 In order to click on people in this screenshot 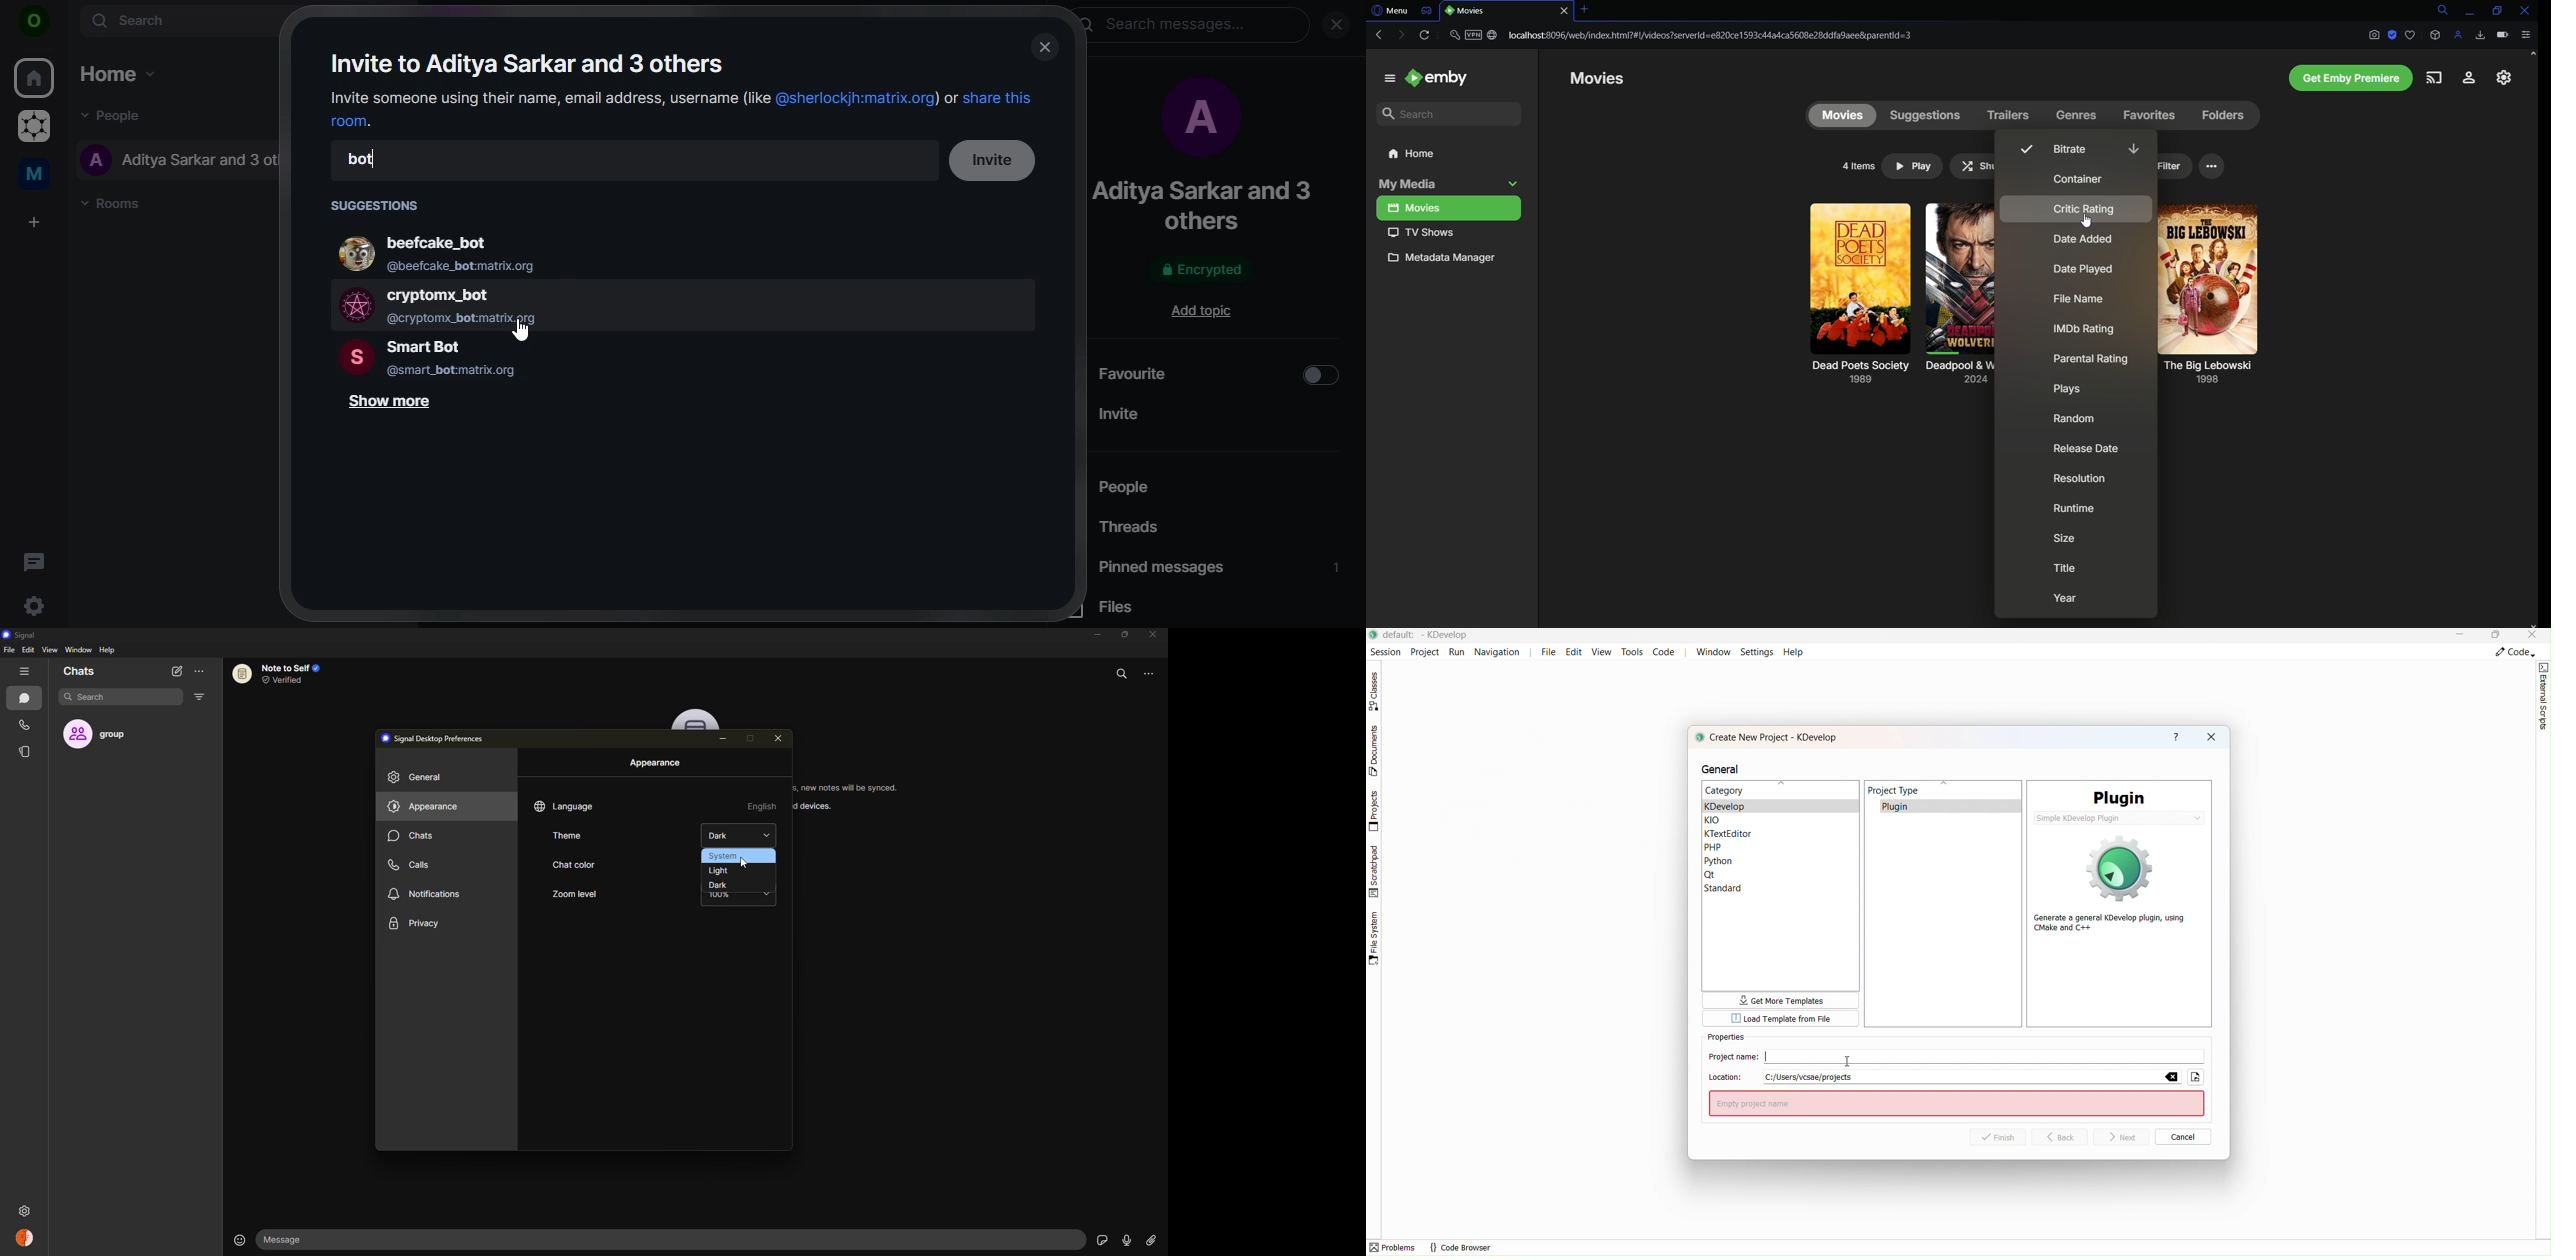, I will do `click(113, 117)`.